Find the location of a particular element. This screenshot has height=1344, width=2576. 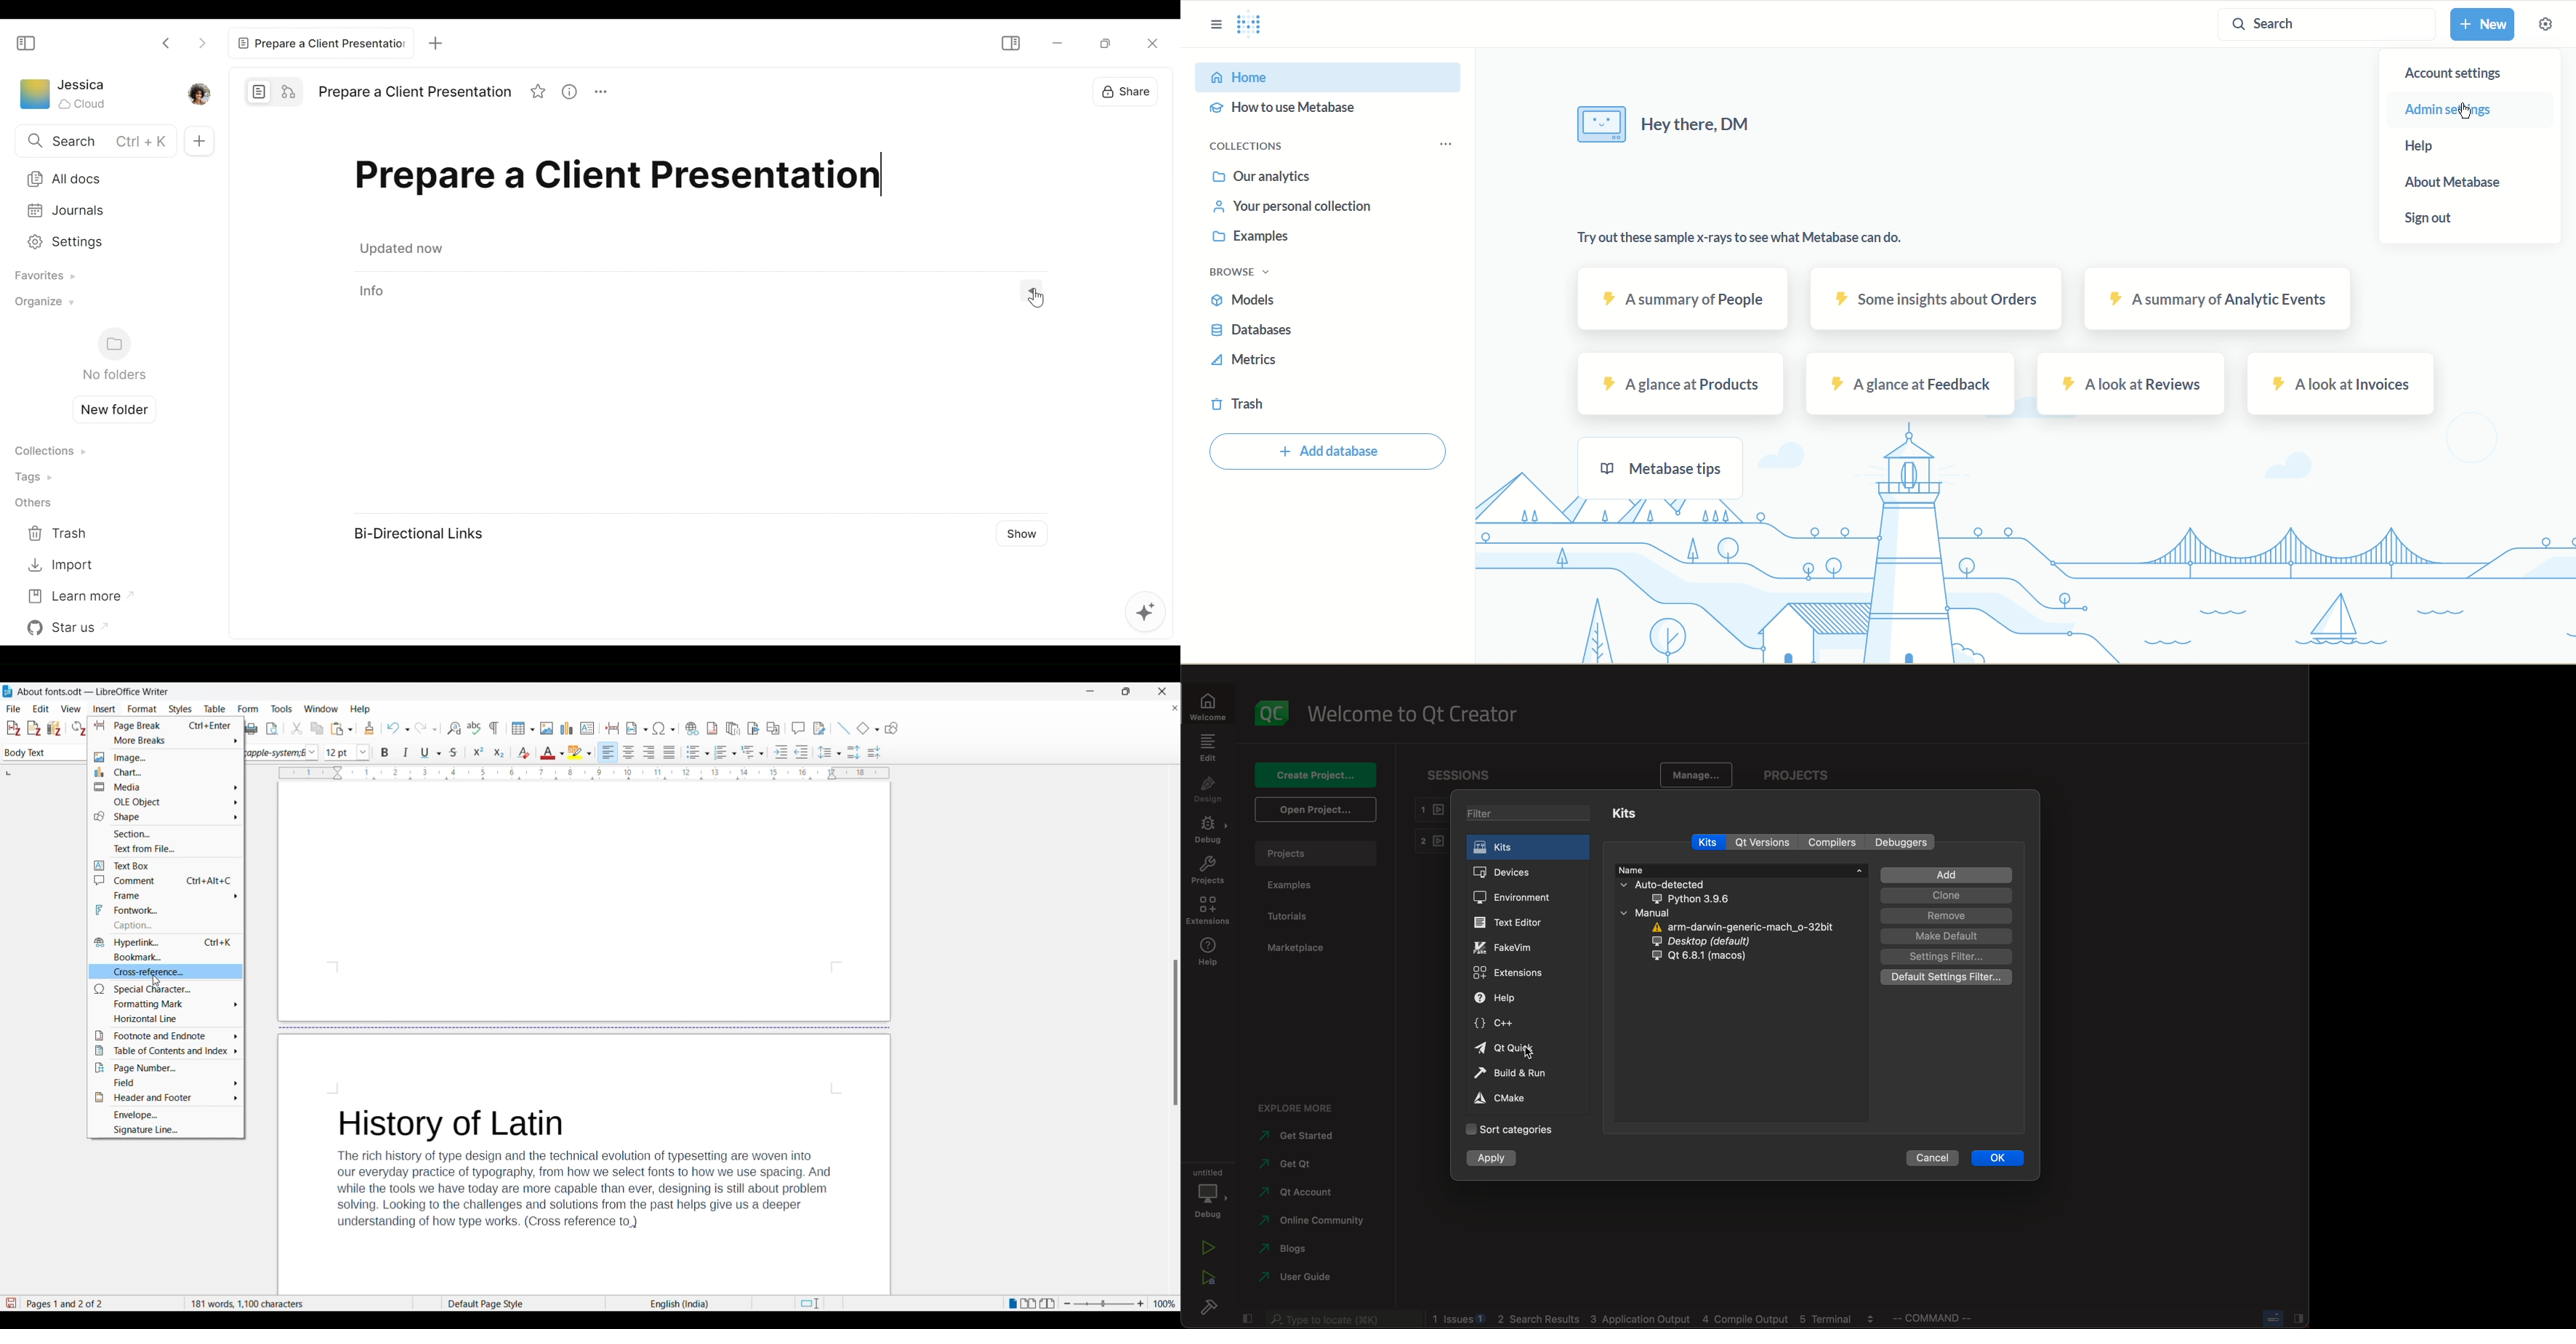

Insert cross-reference is located at coordinates (773, 728).